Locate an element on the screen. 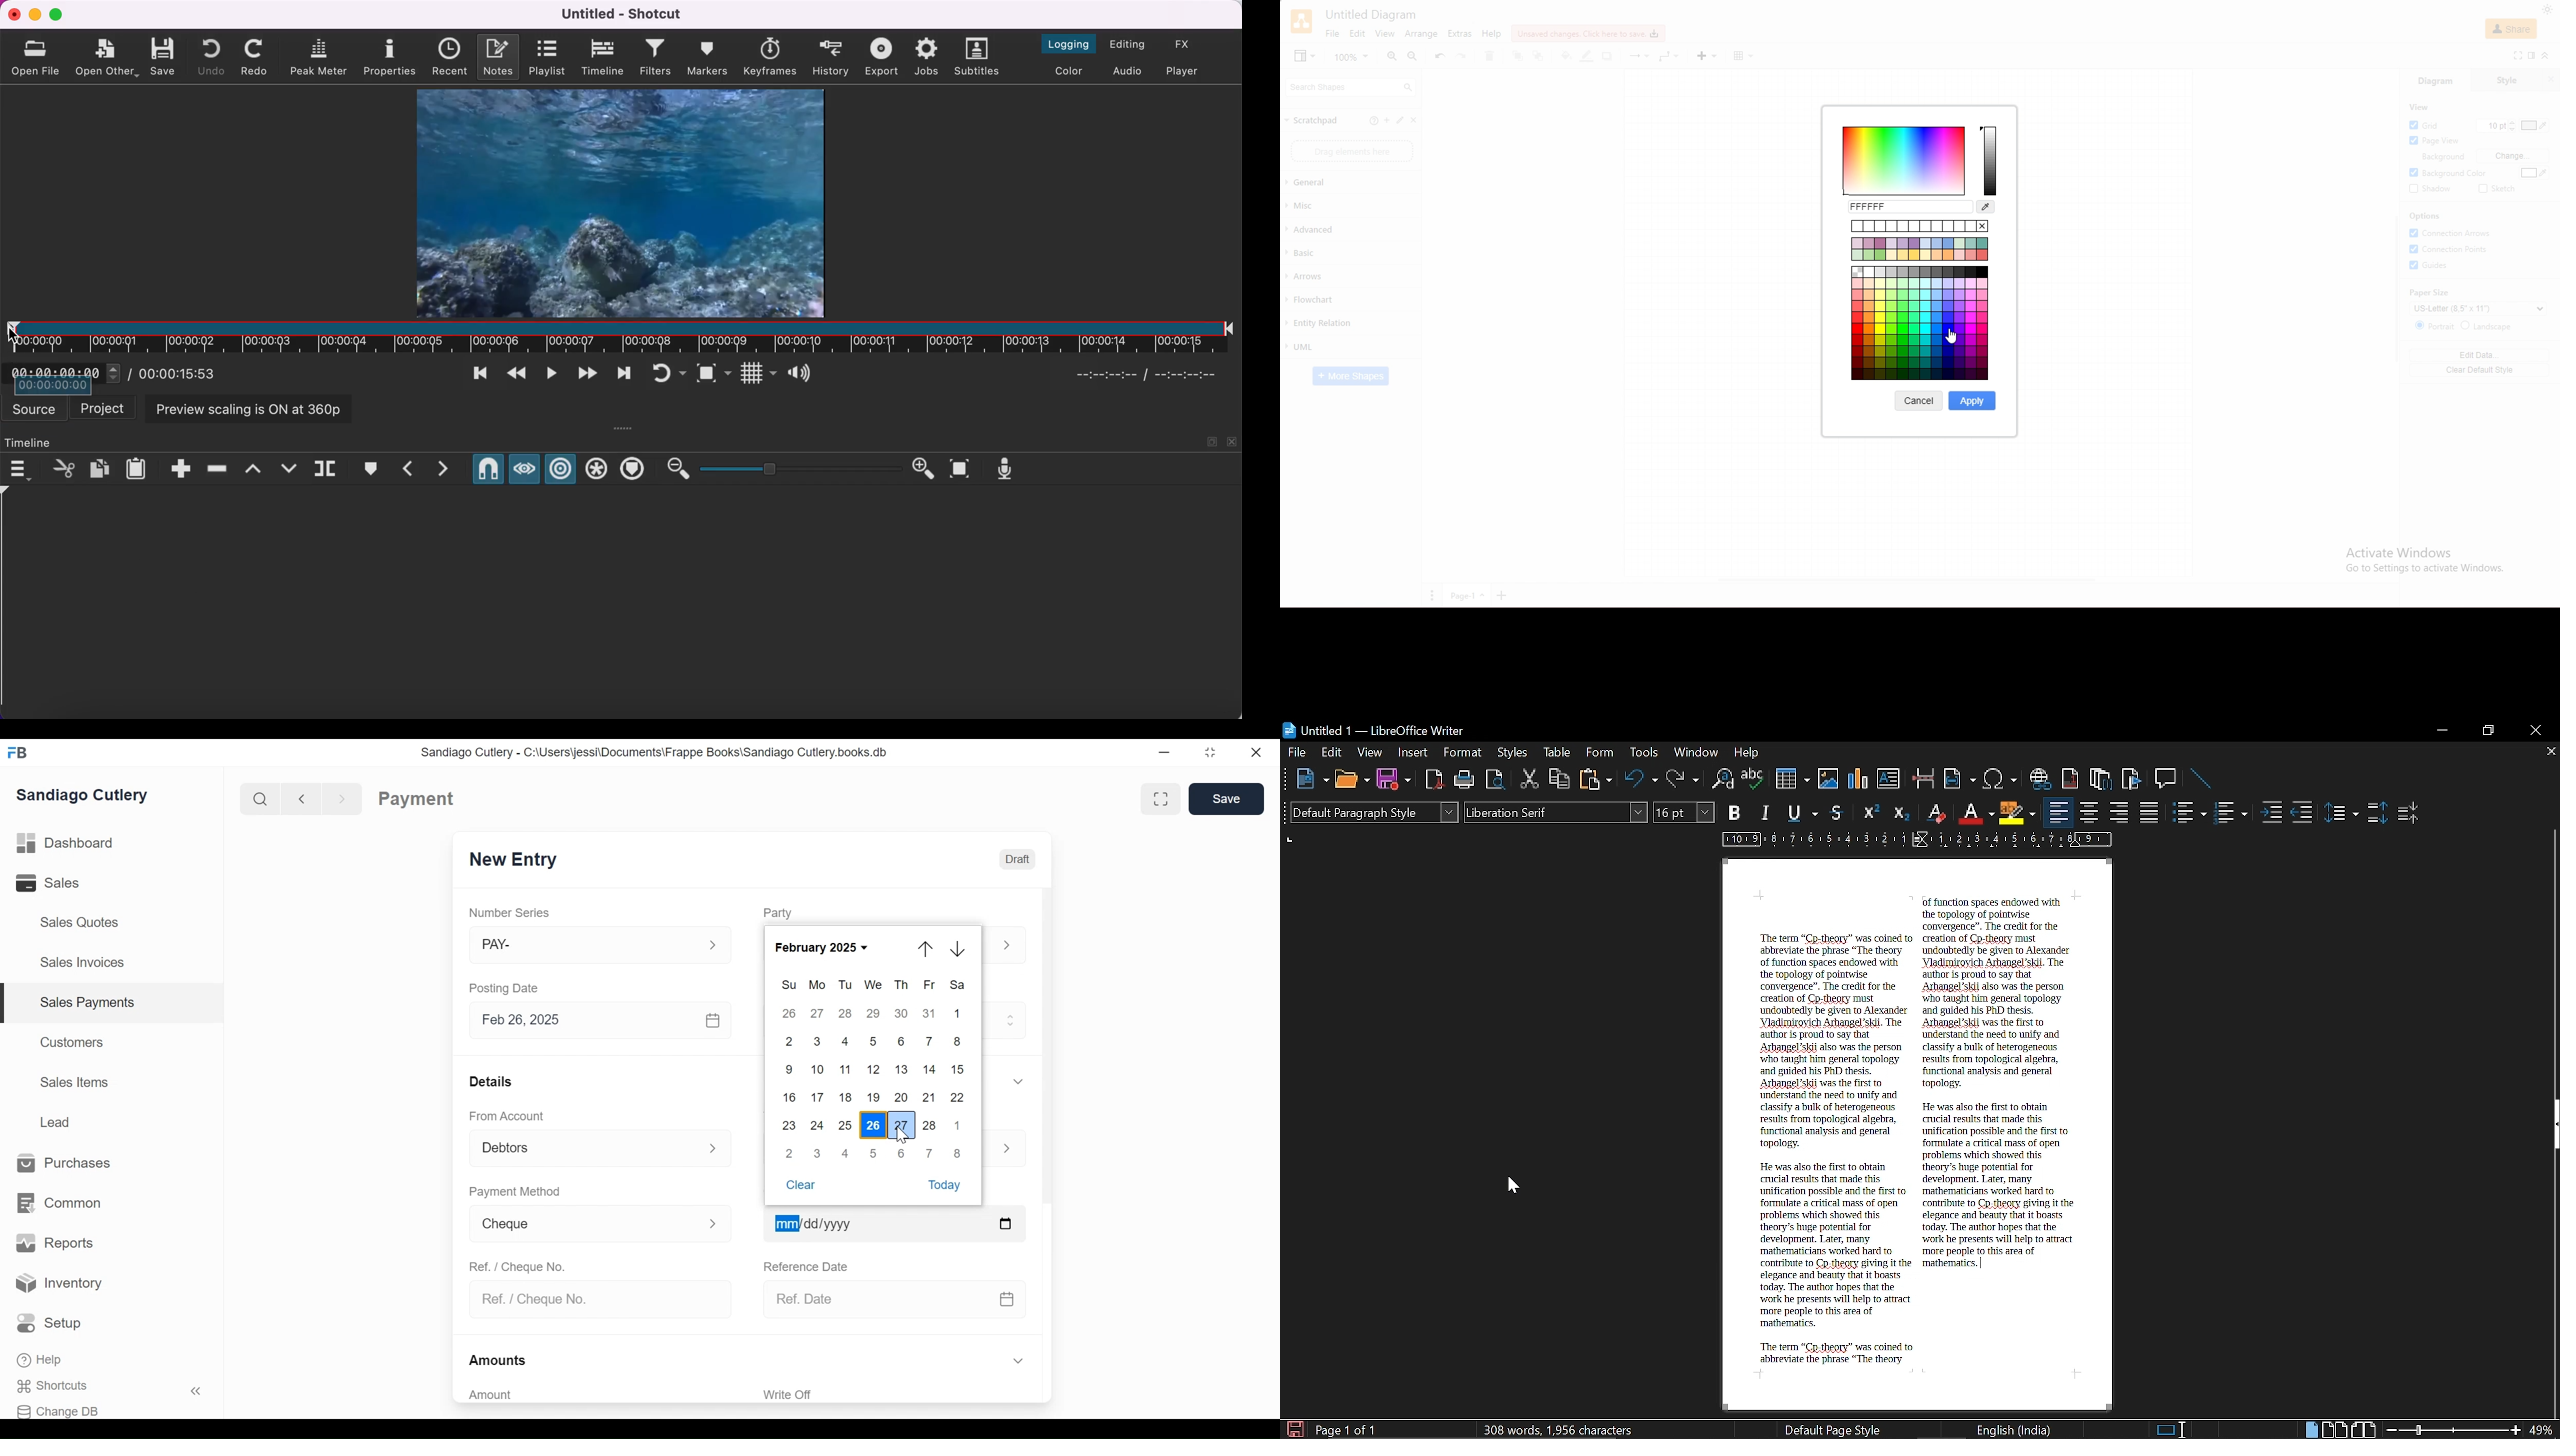  Expand is located at coordinates (1017, 1081).